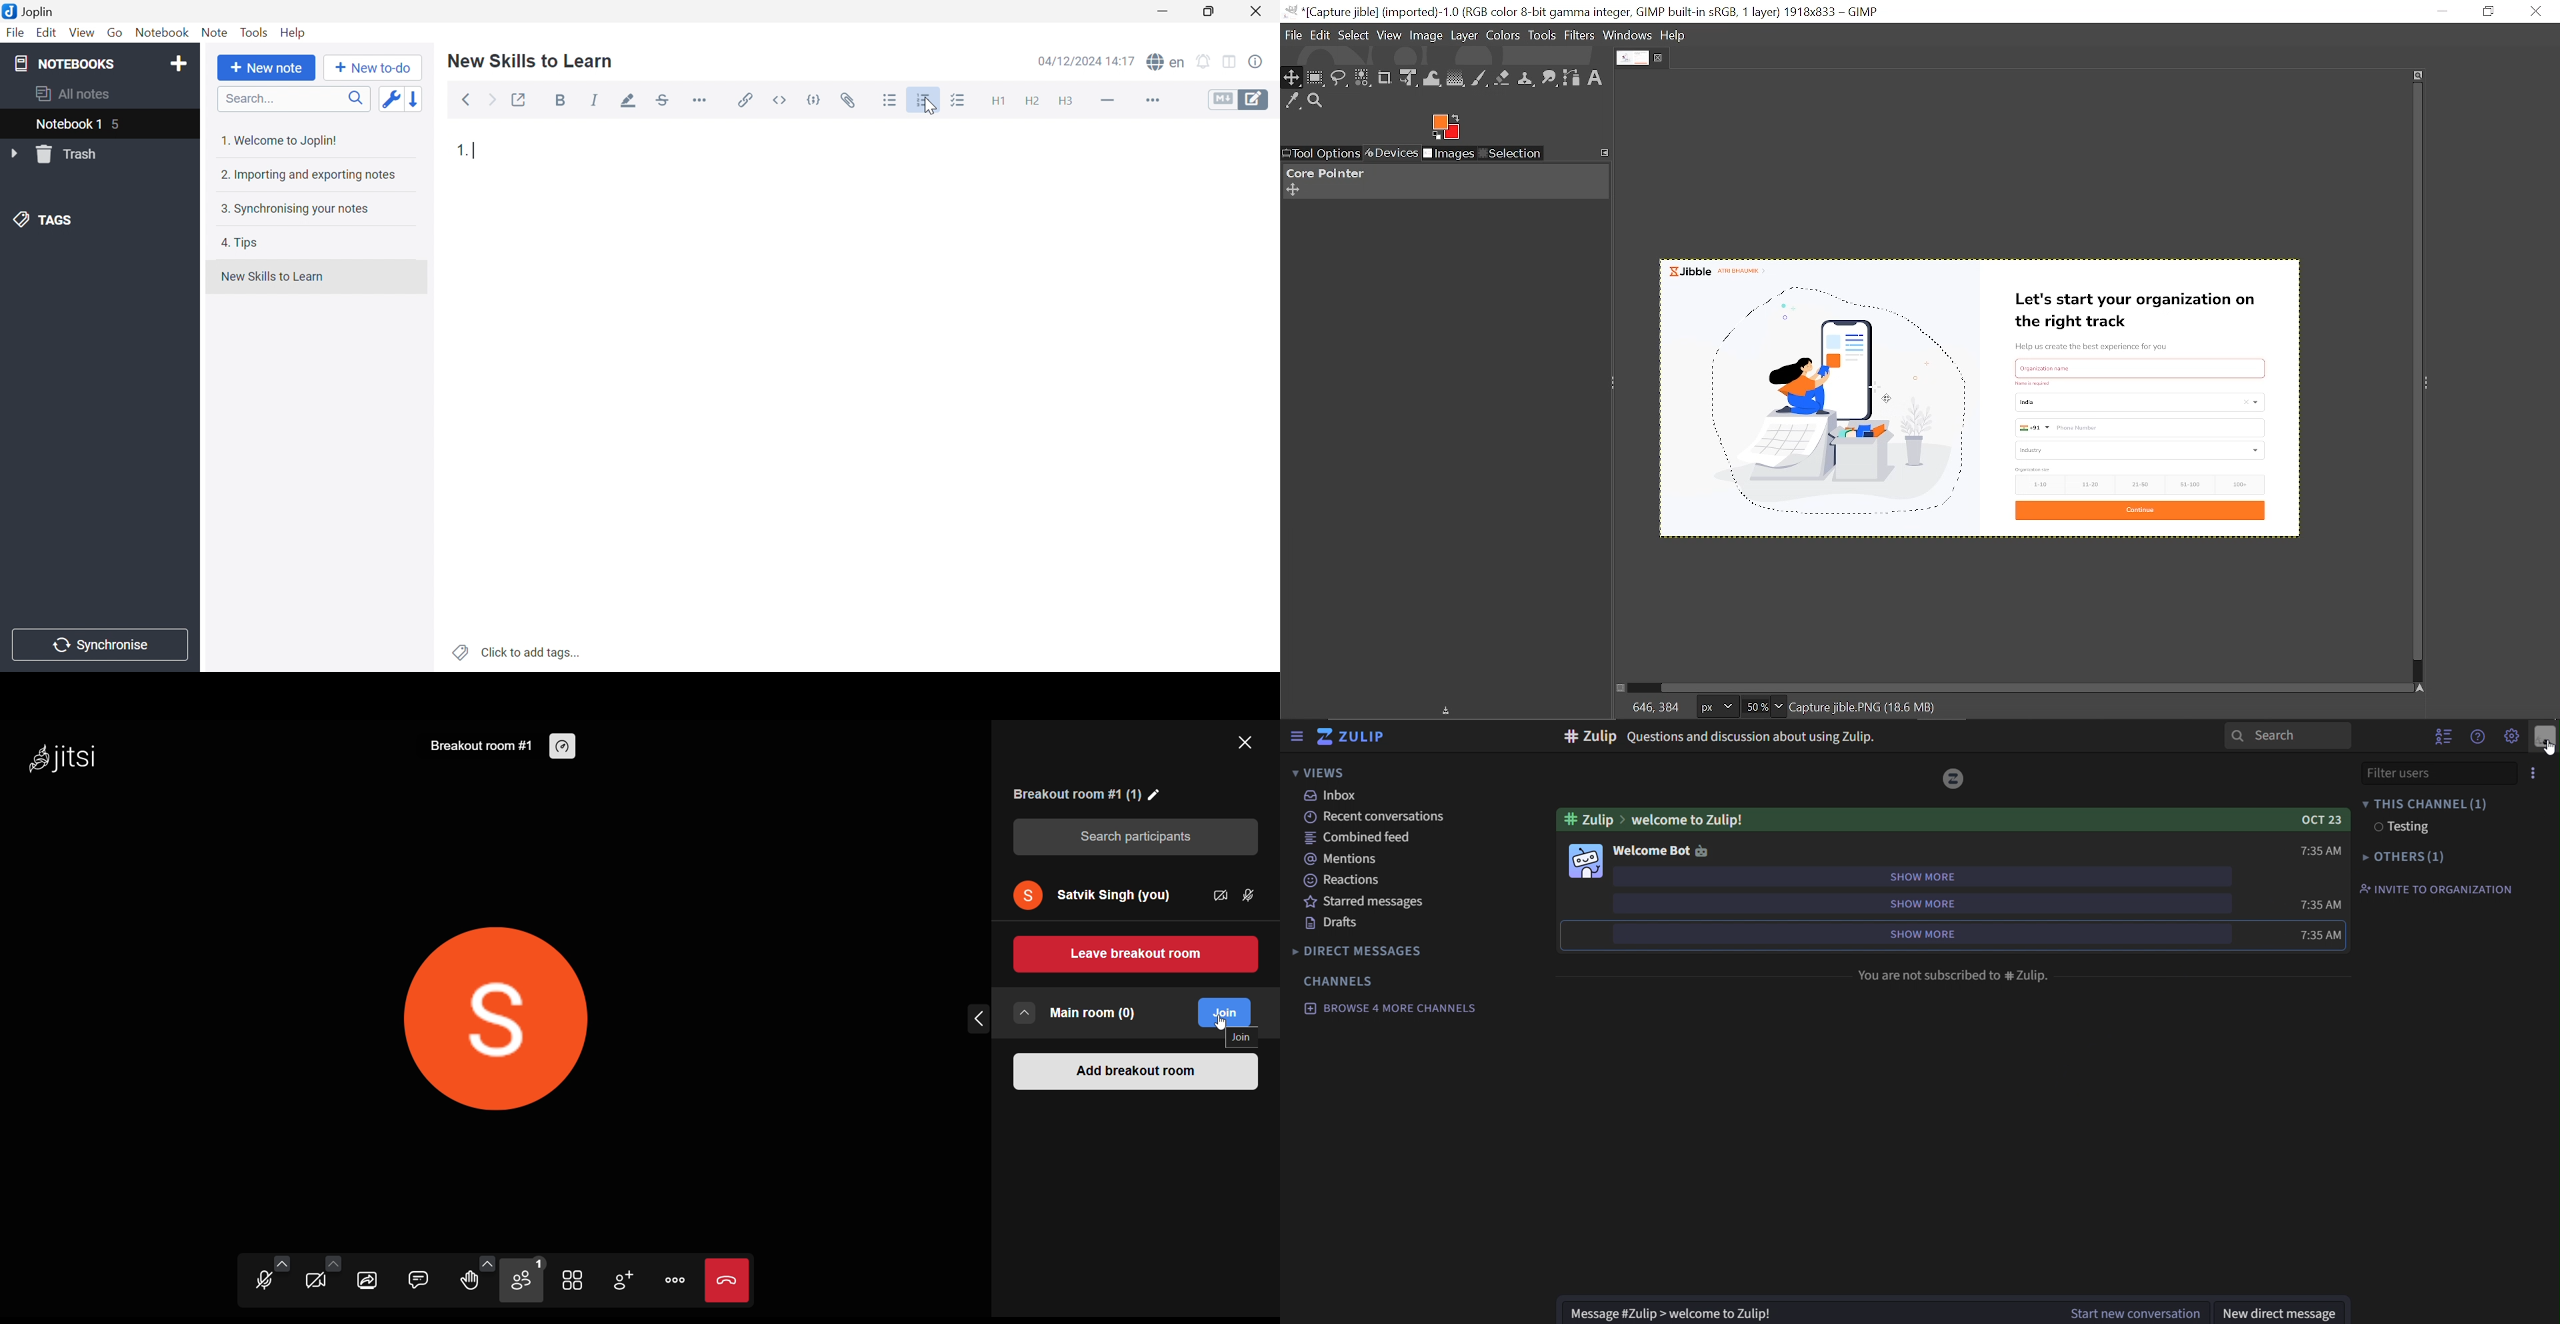  What do you see at coordinates (1204, 62) in the screenshot?
I see `Set alarm` at bounding box center [1204, 62].